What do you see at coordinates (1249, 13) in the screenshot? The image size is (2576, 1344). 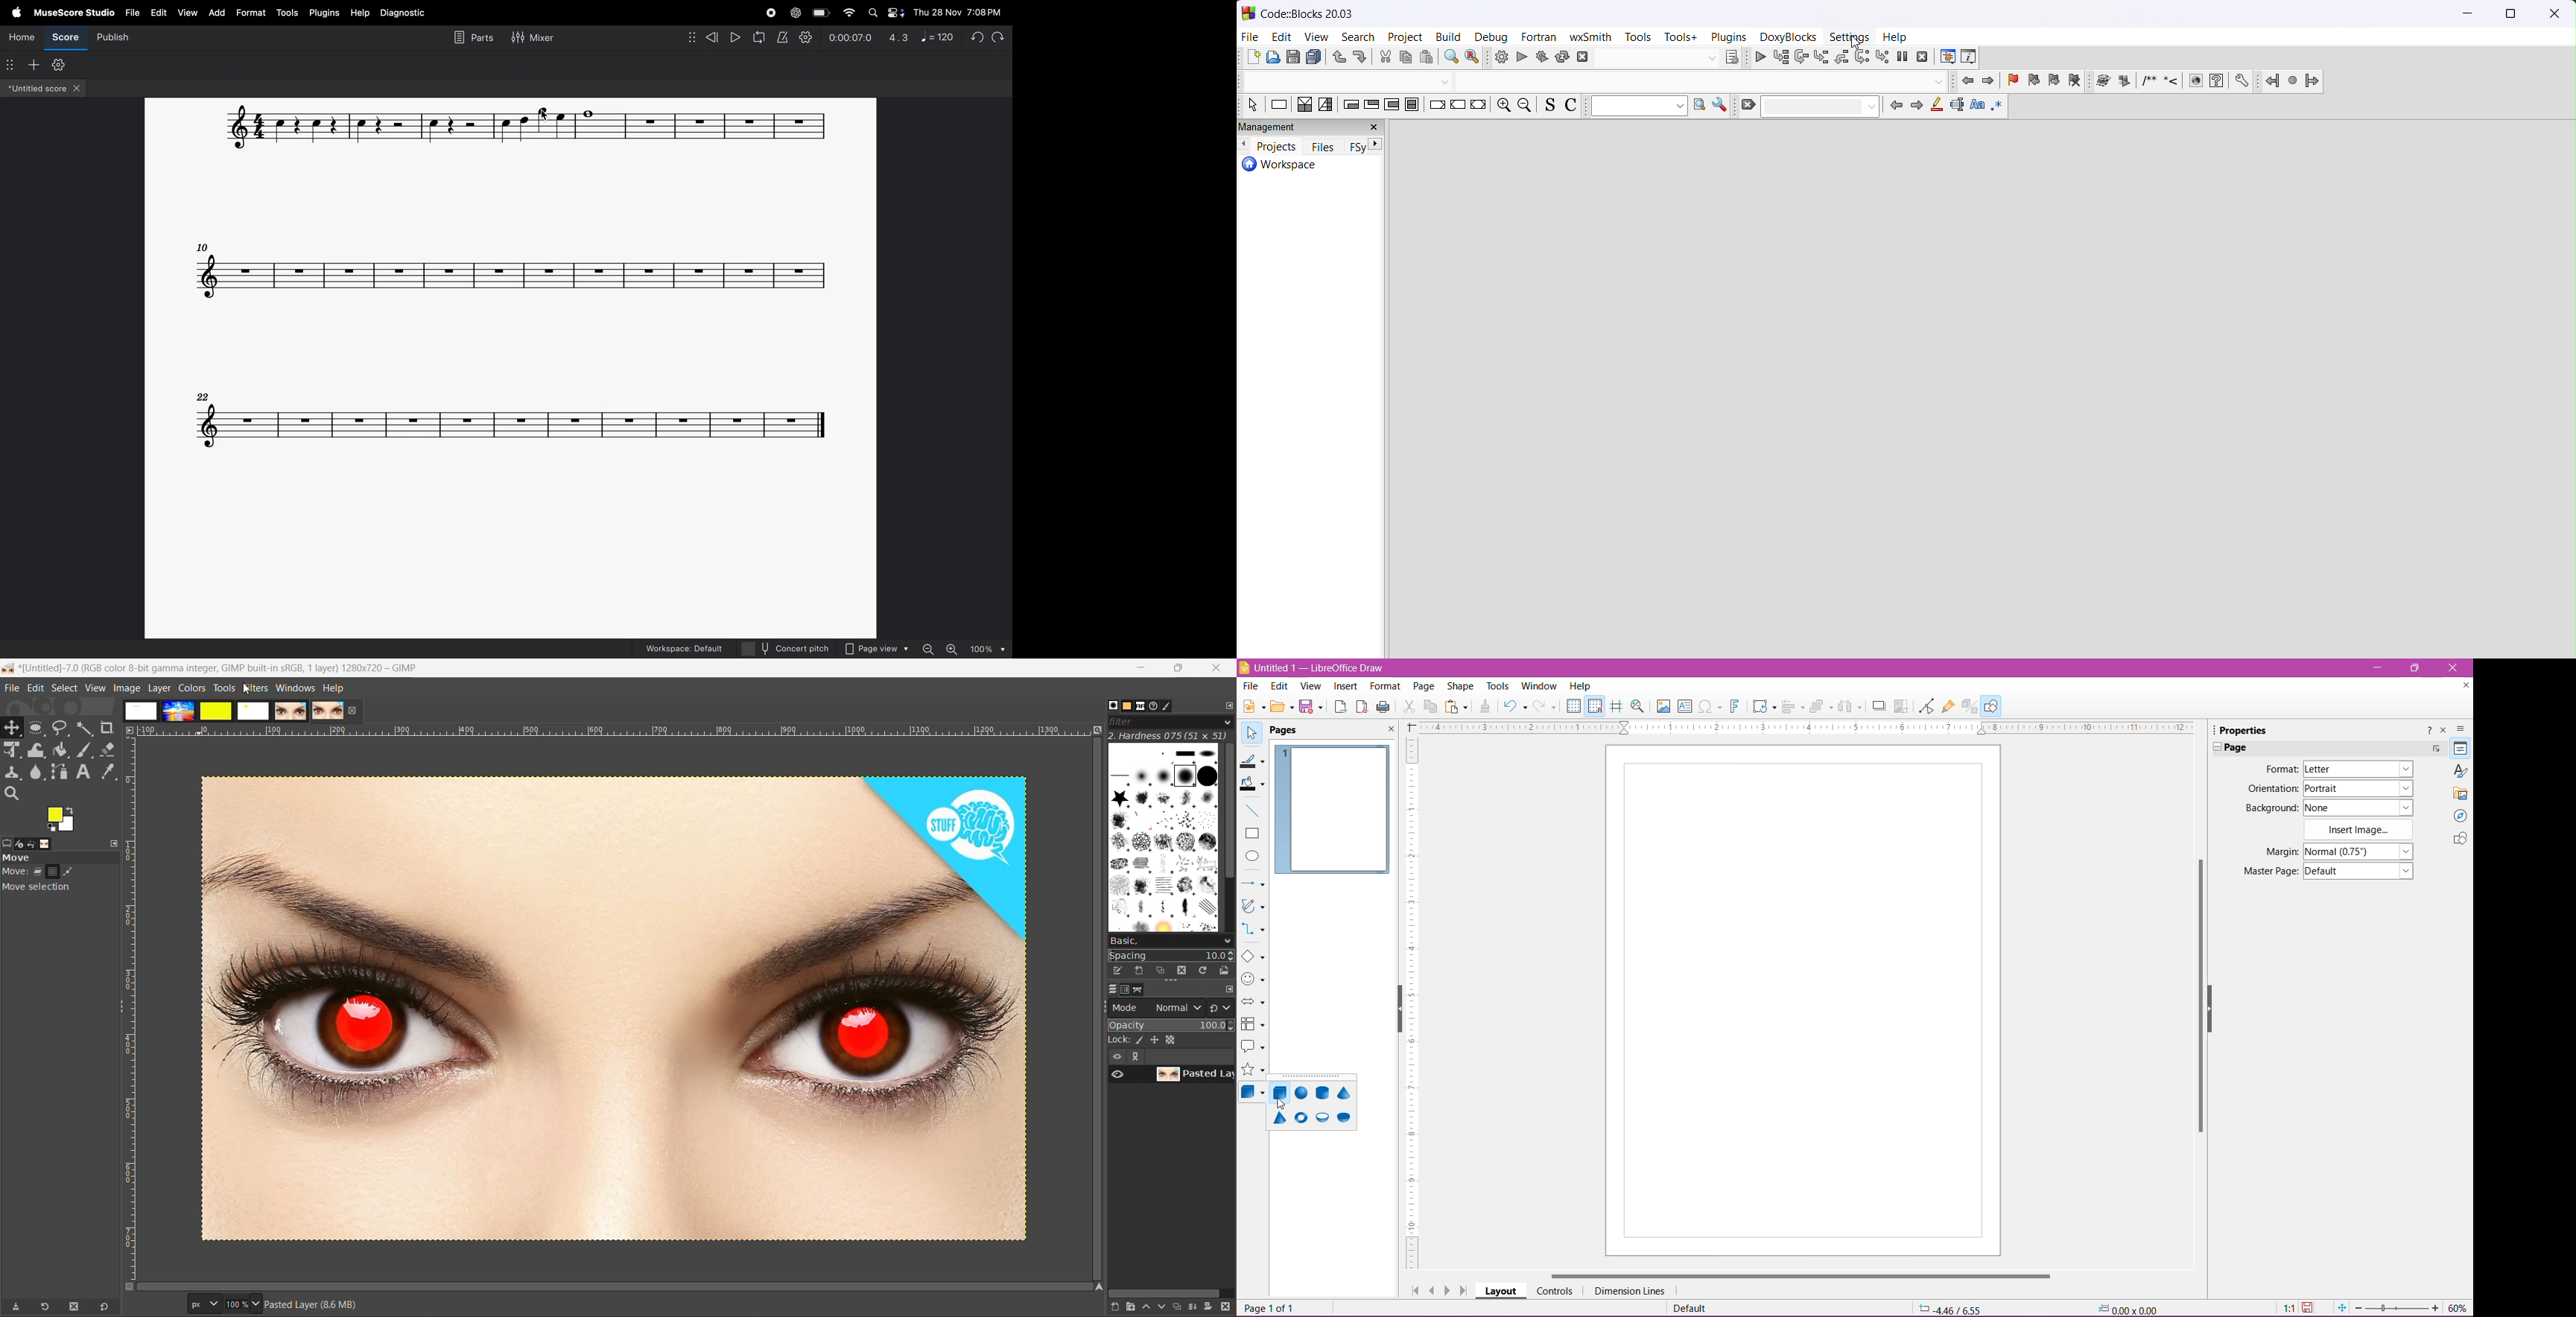 I see `logo` at bounding box center [1249, 13].